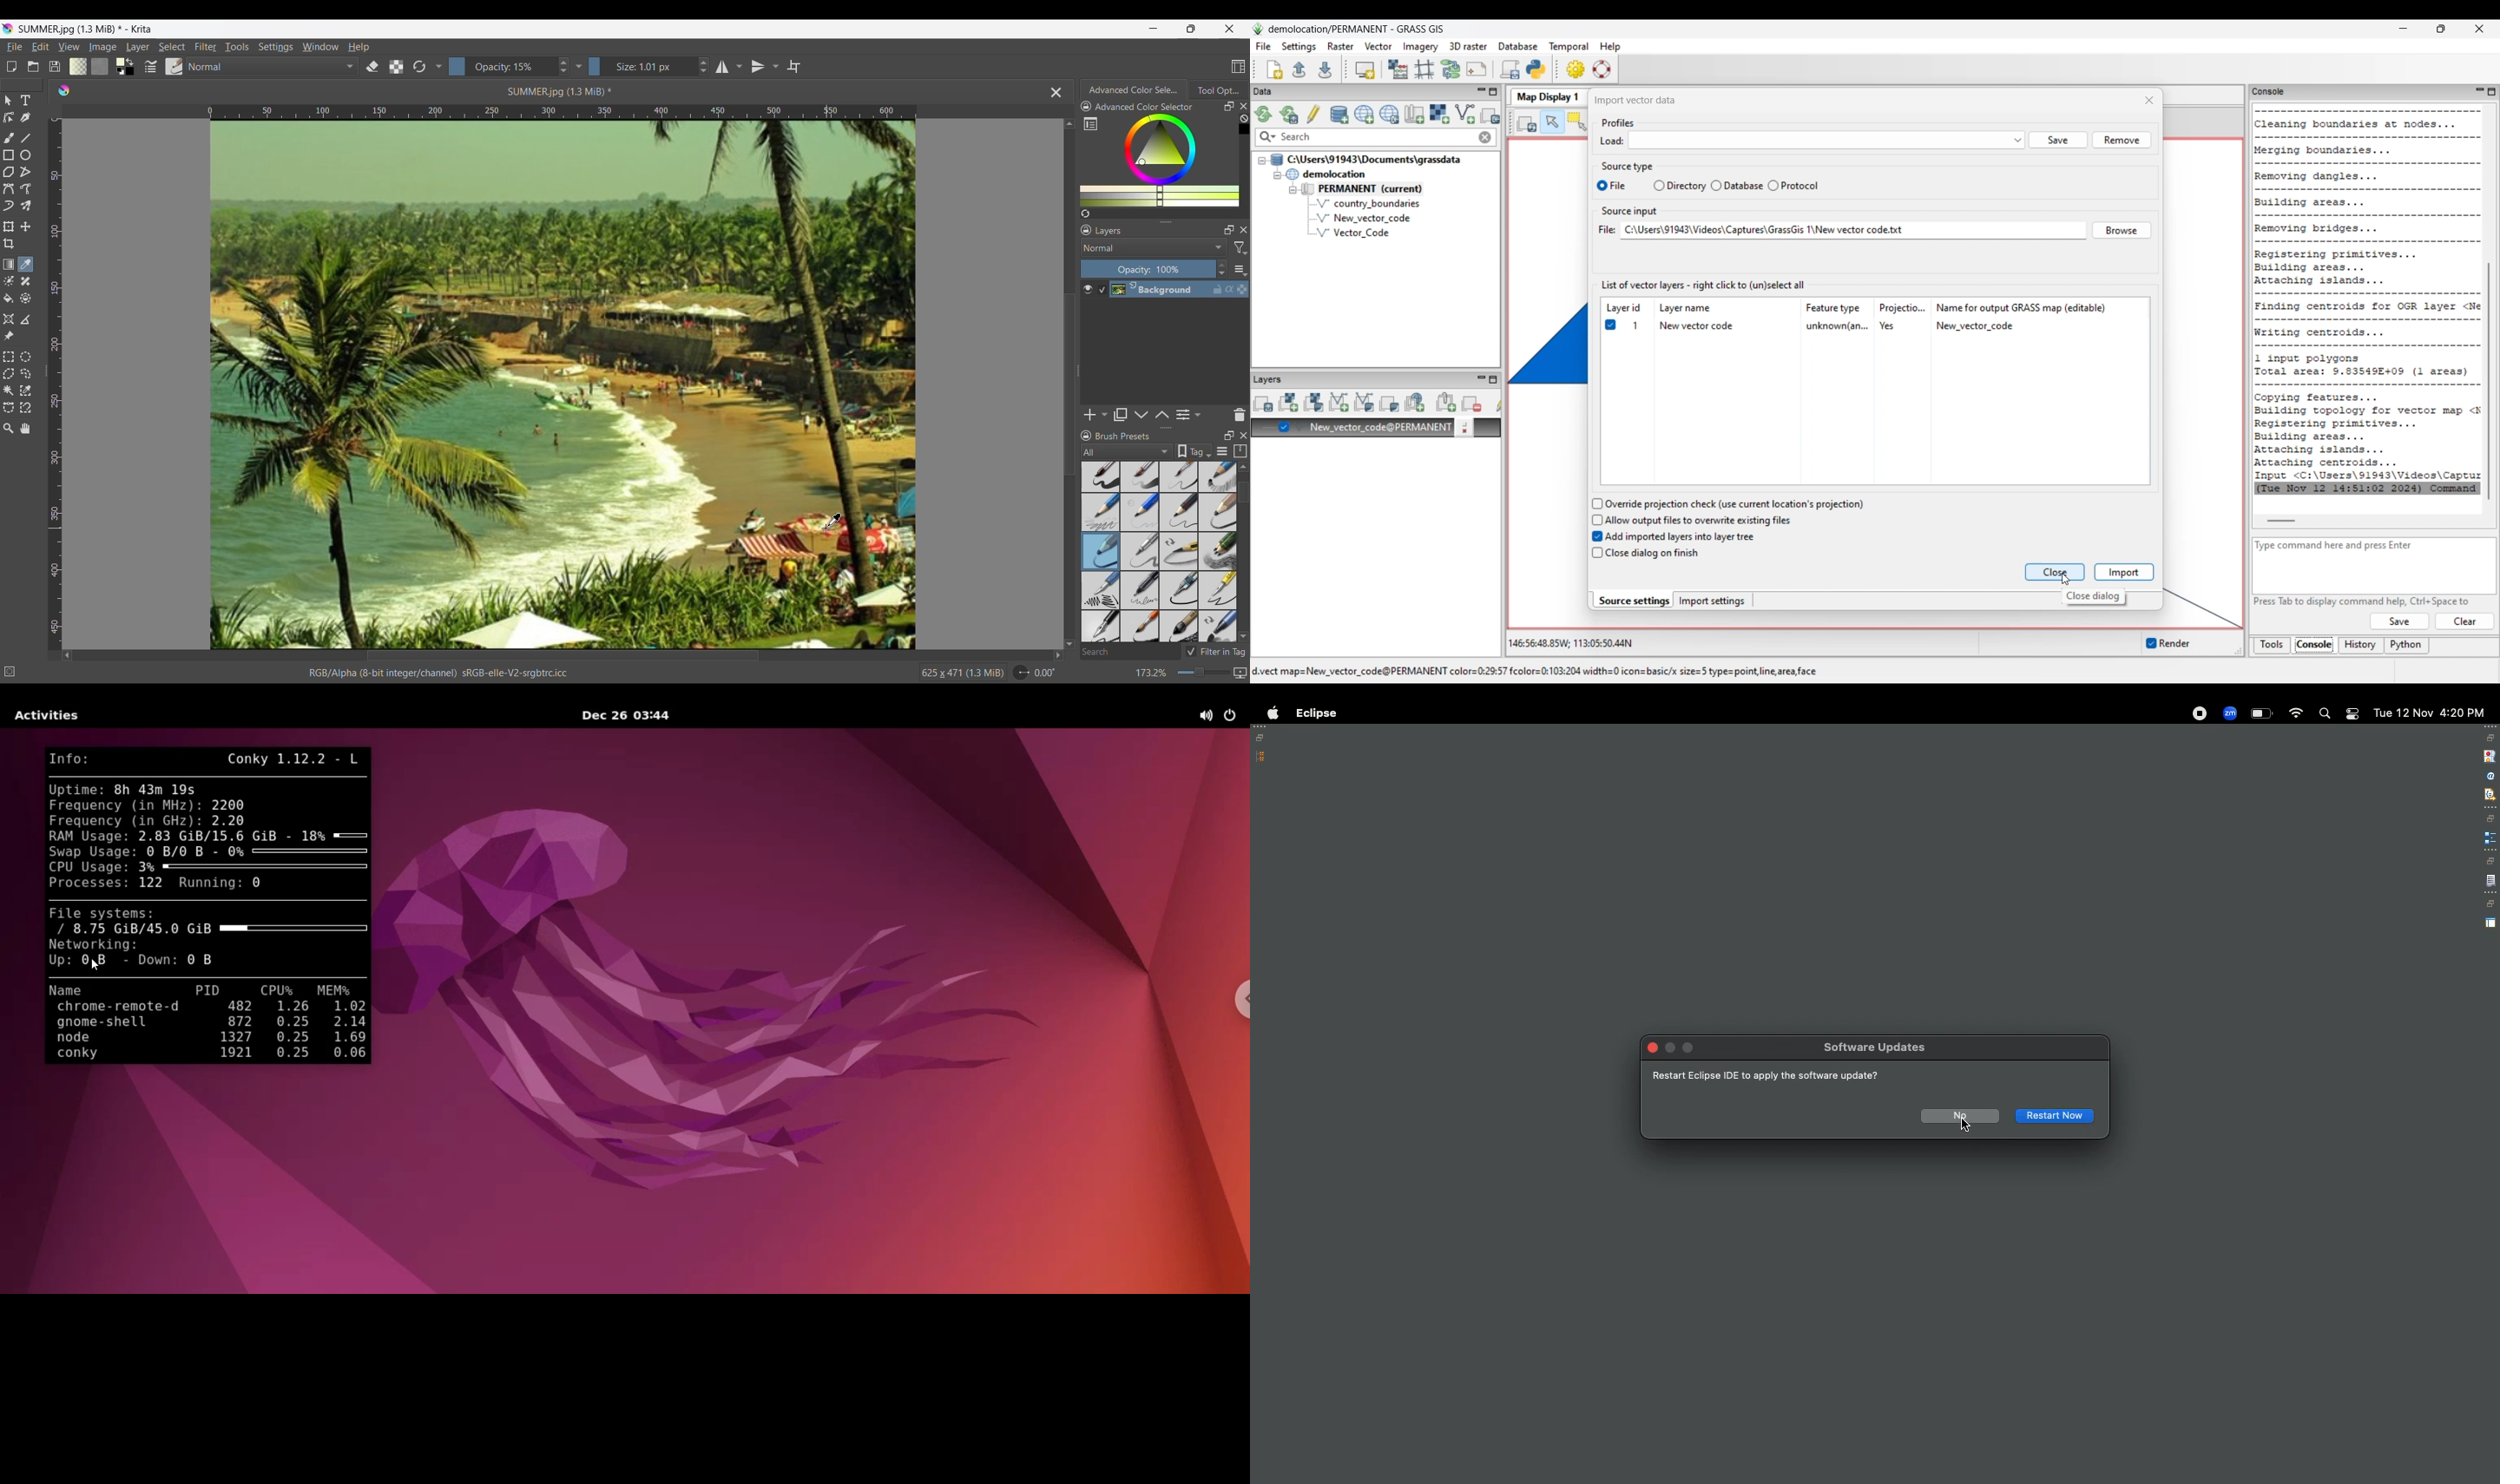 The height and width of the screenshot is (1484, 2520). I want to click on Vertical mirror tool settings, so click(775, 66).